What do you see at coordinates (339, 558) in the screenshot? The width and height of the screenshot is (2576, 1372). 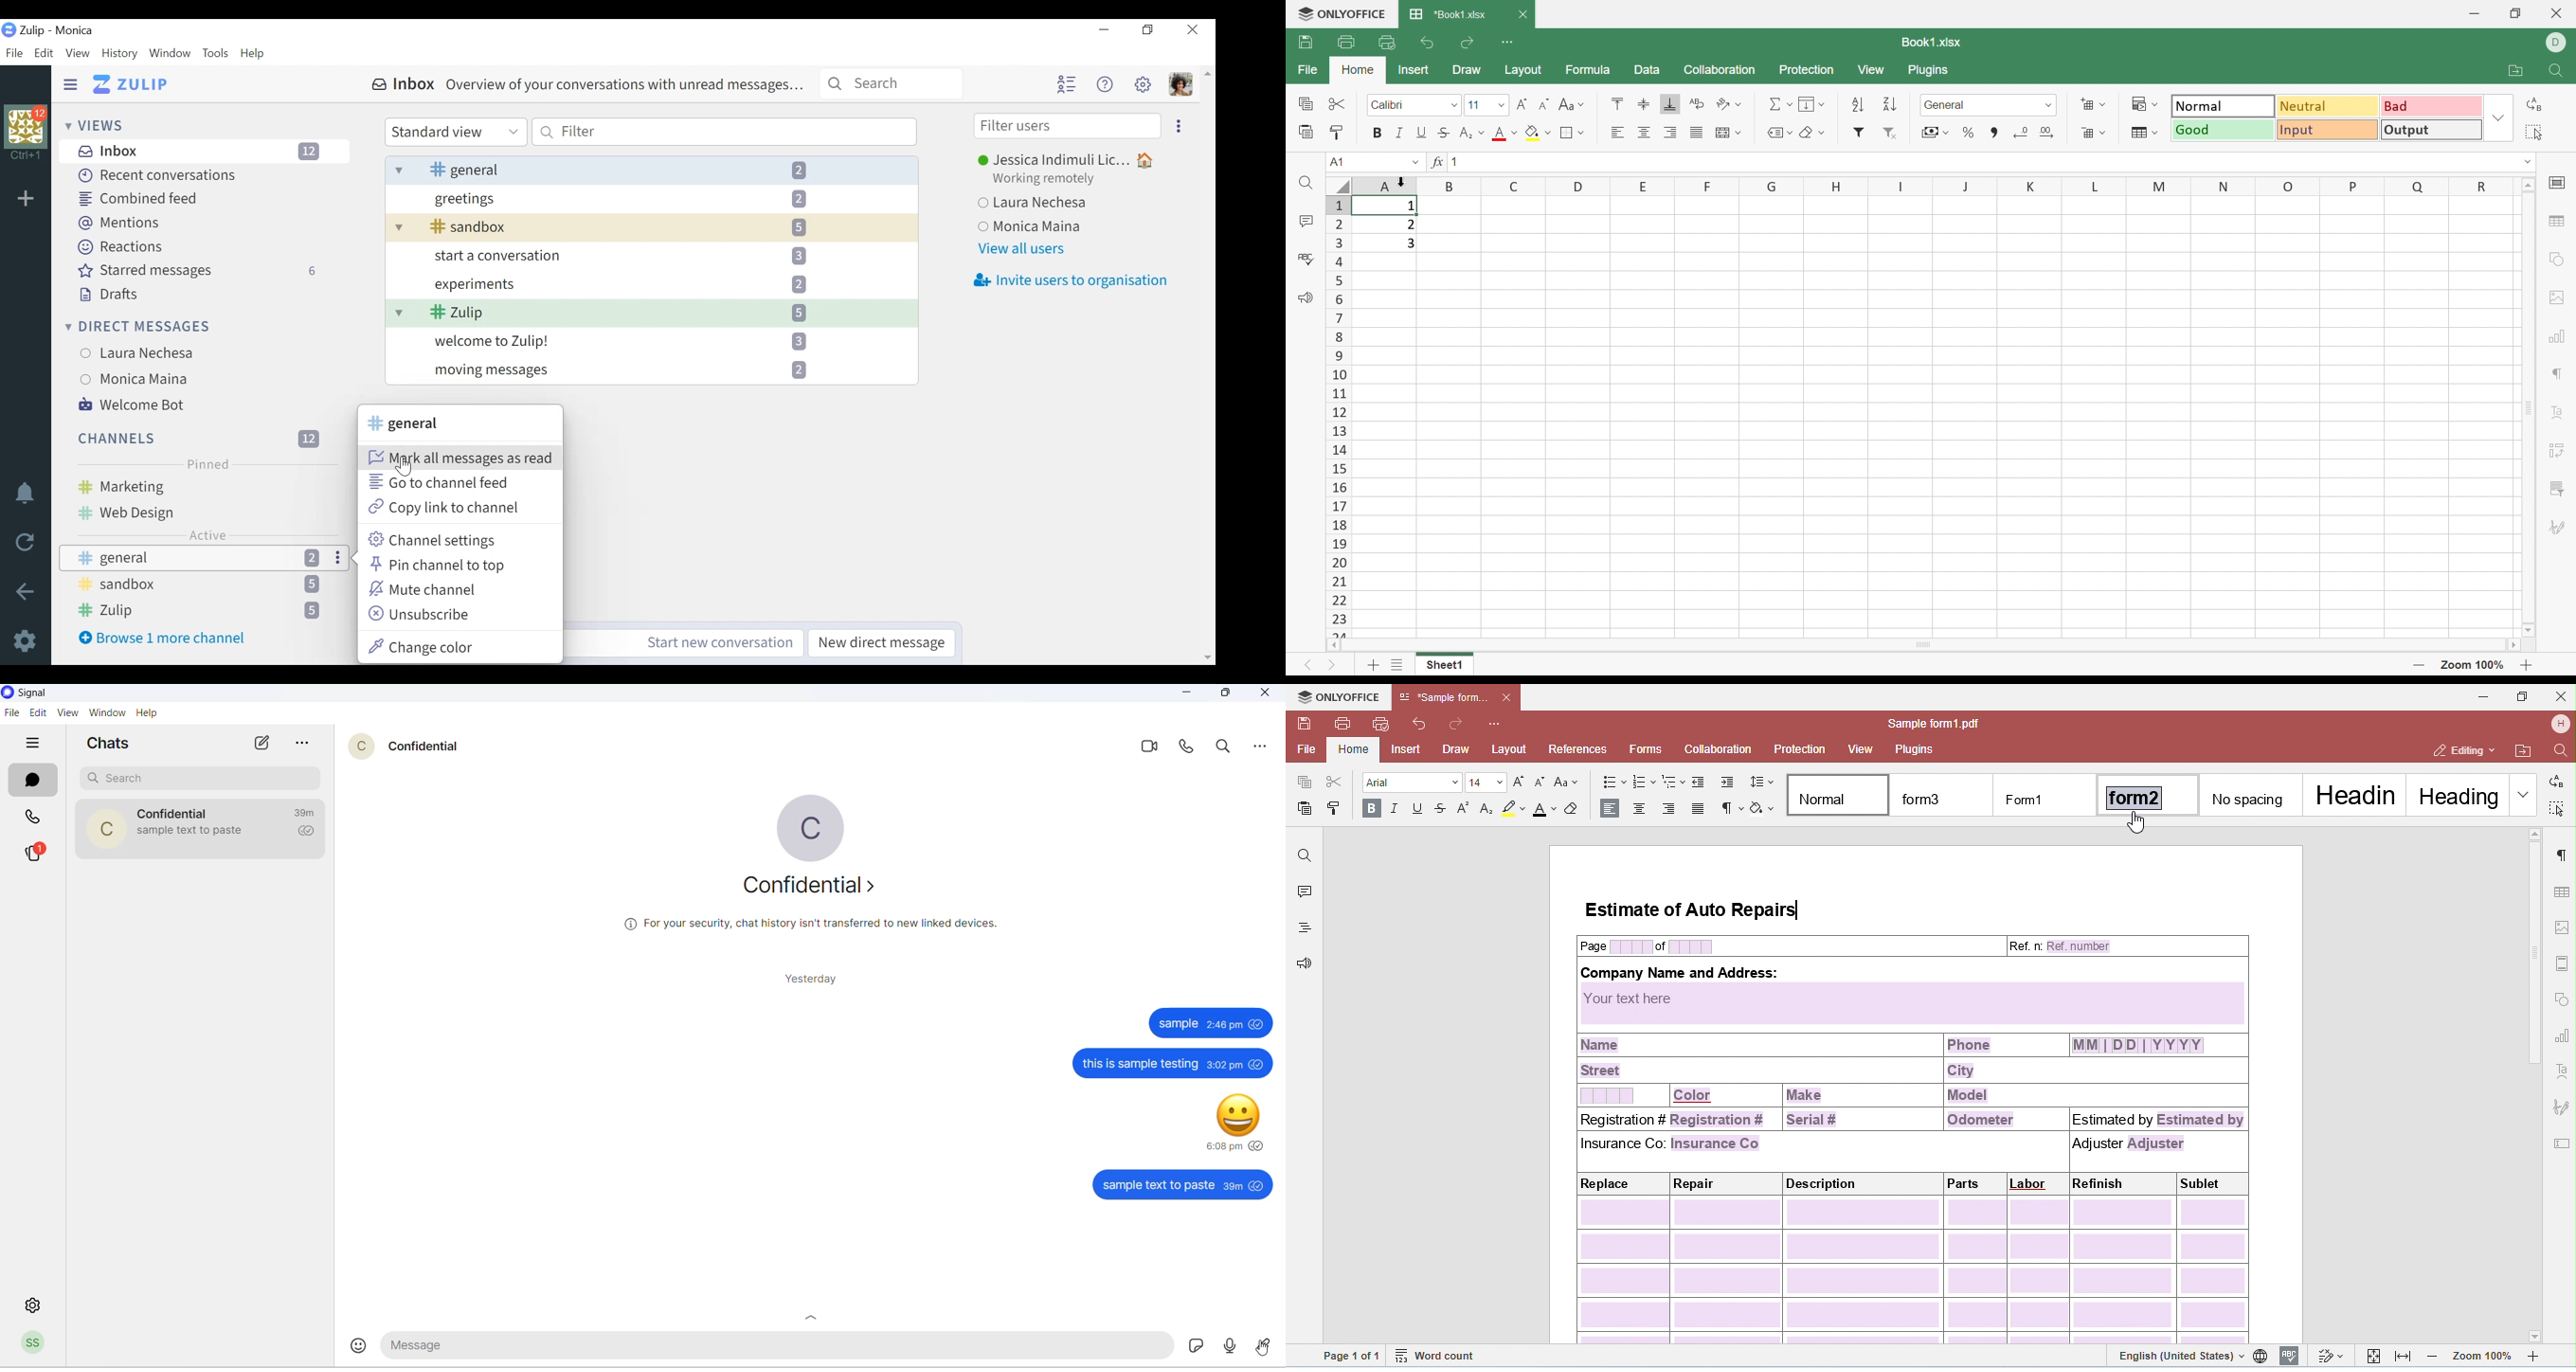 I see `Ellipses` at bounding box center [339, 558].